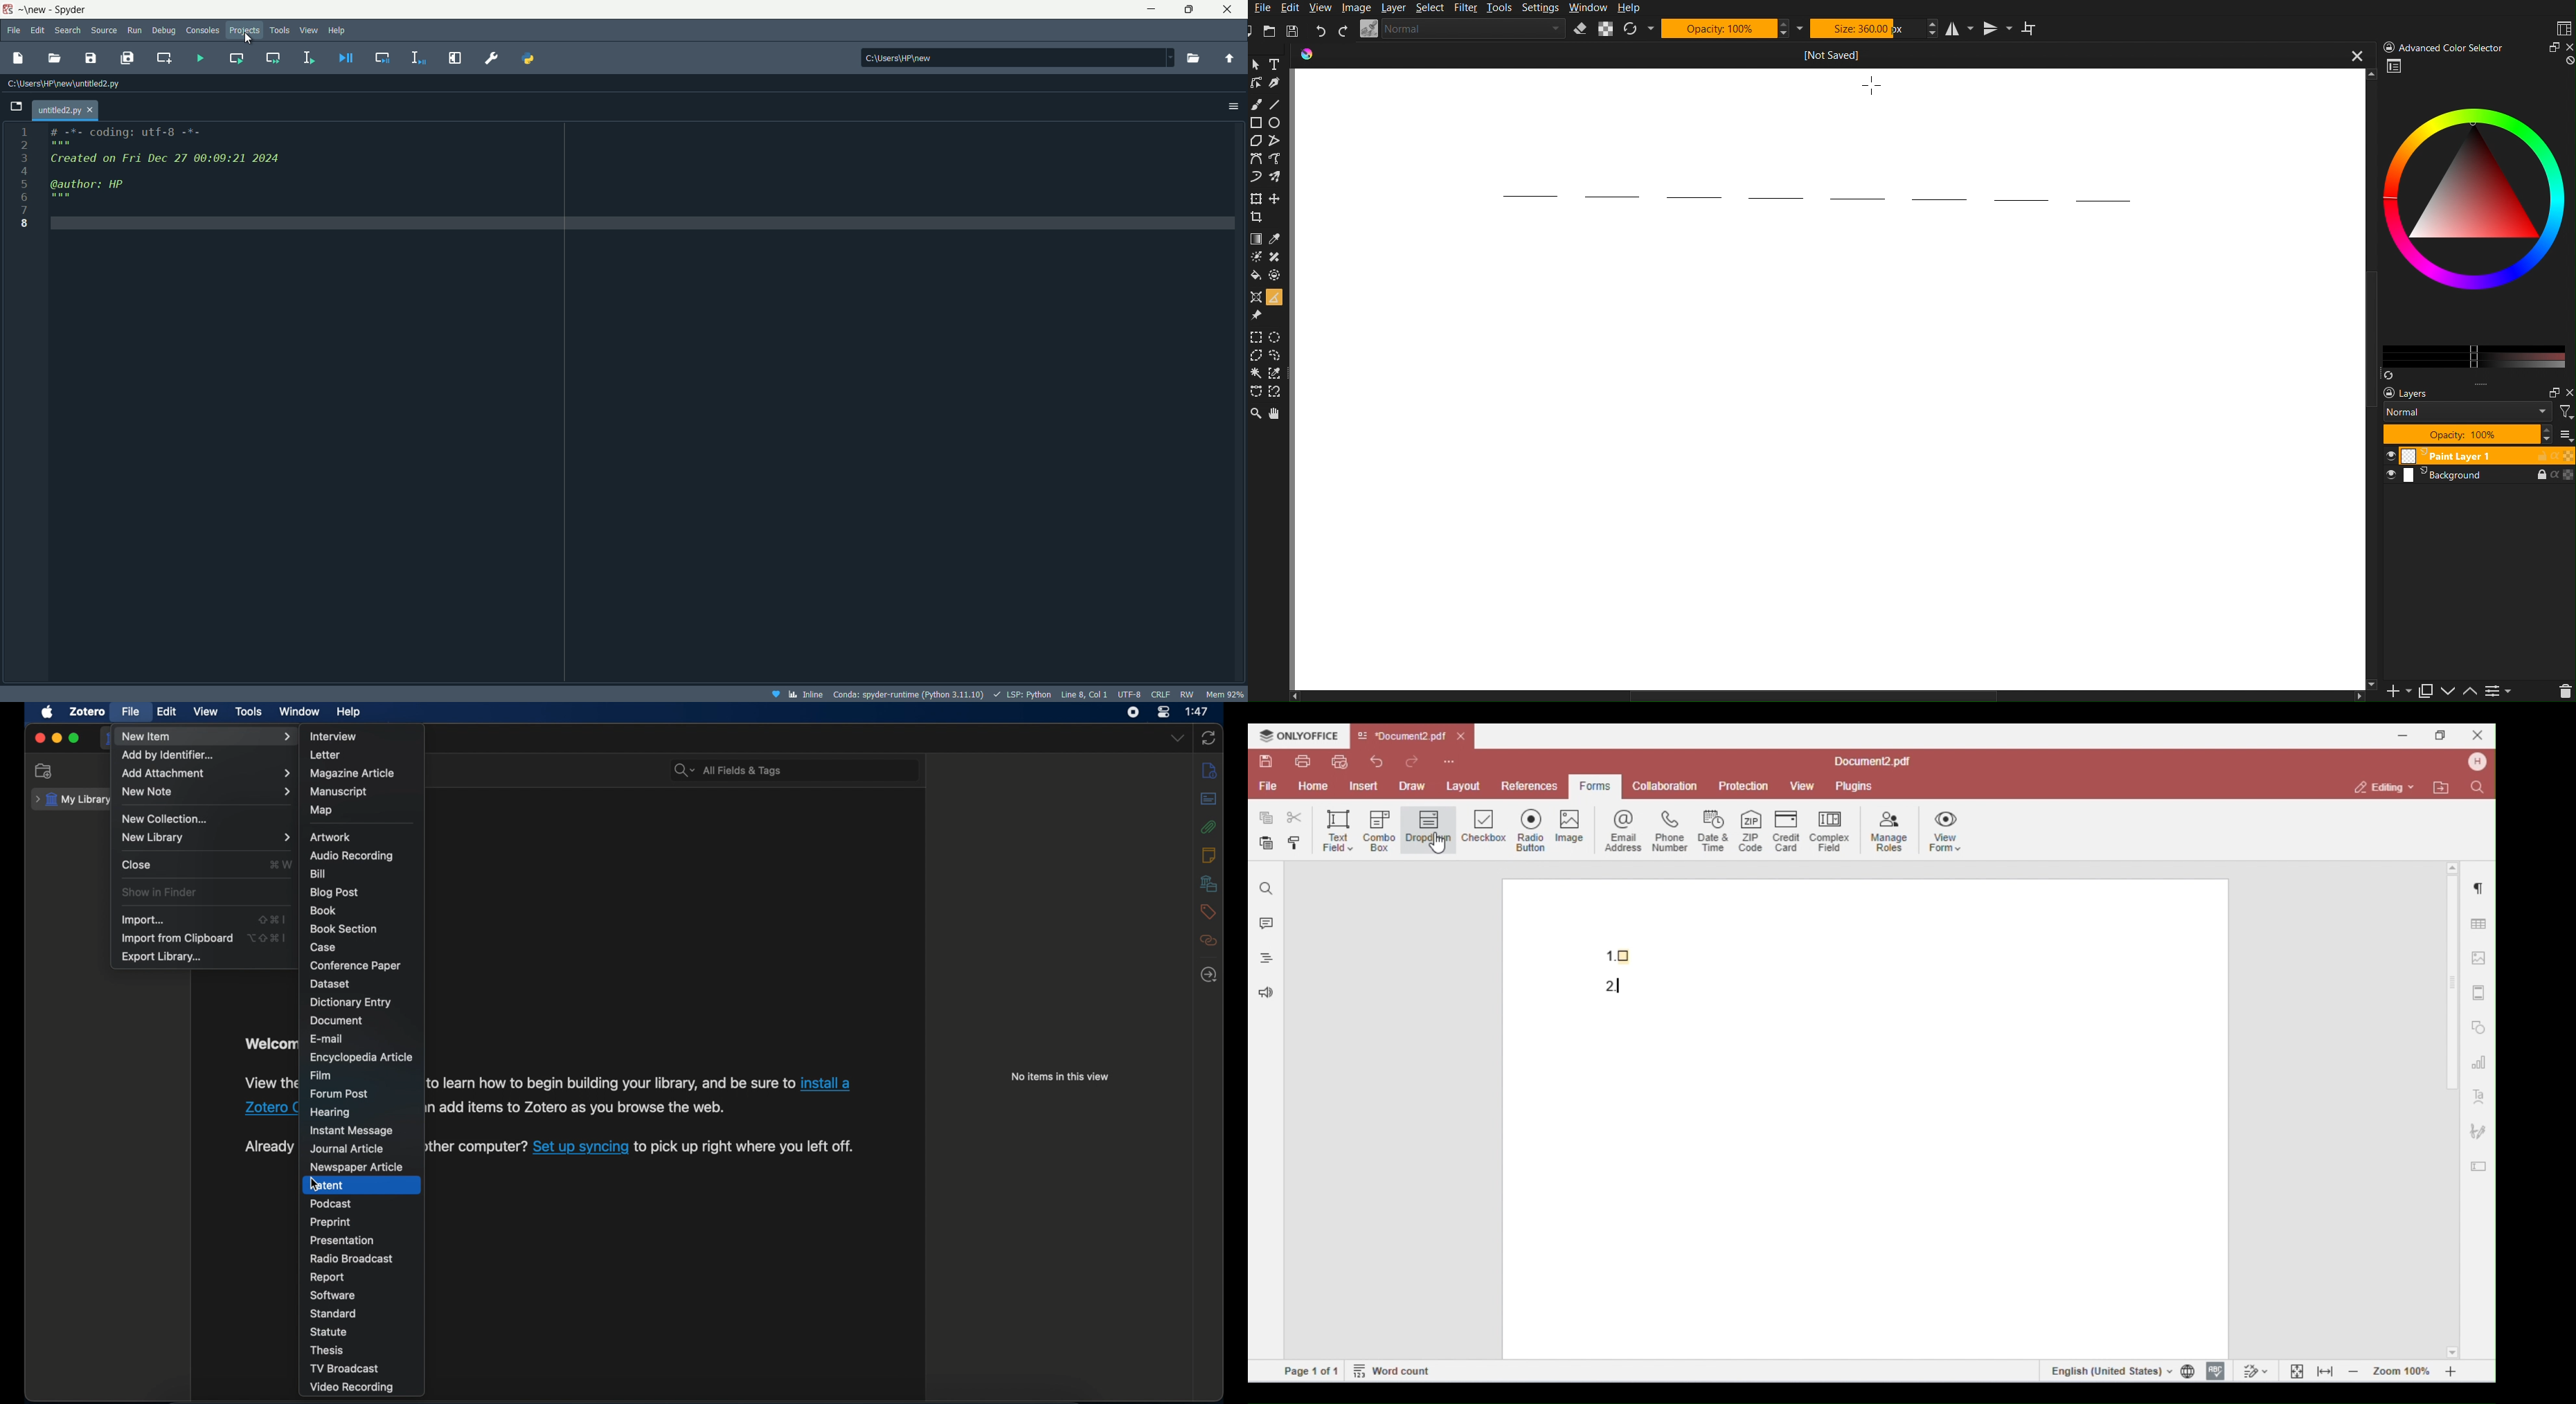  Describe the element at coordinates (2474, 690) in the screenshot. I see `Up` at that location.